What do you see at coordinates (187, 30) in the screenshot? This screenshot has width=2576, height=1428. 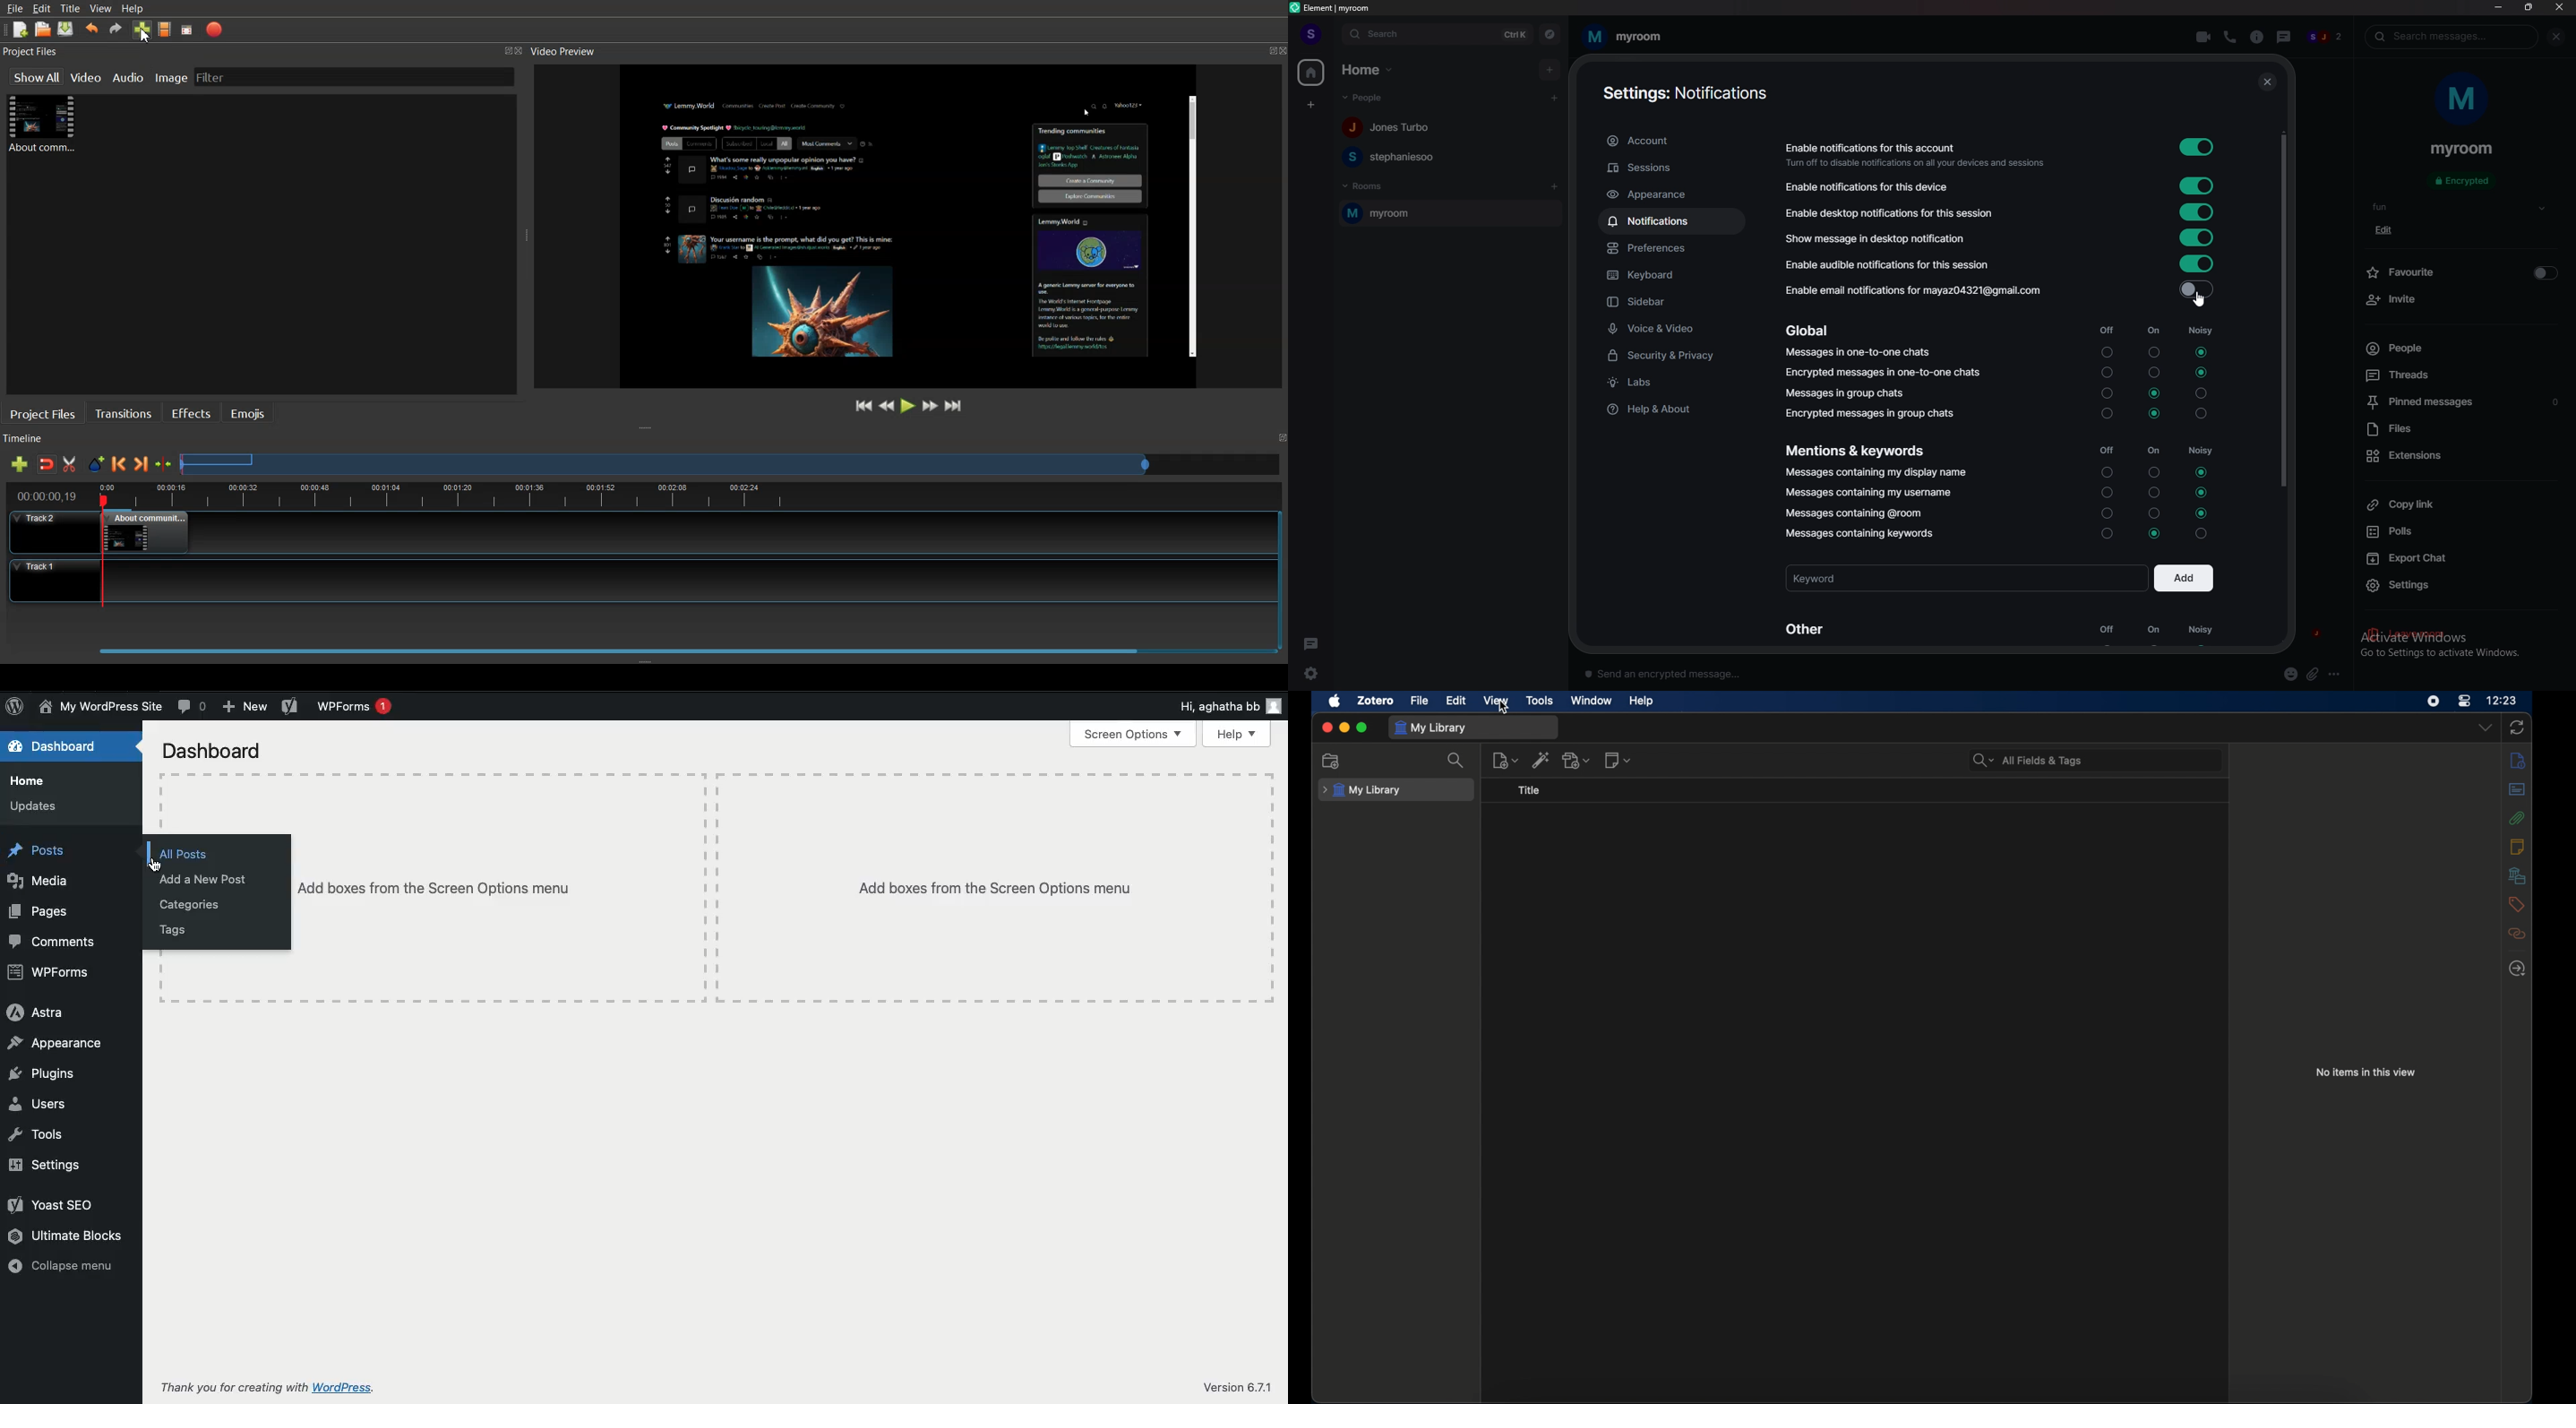 I see `Full screen` at bounding box center [187, 30].